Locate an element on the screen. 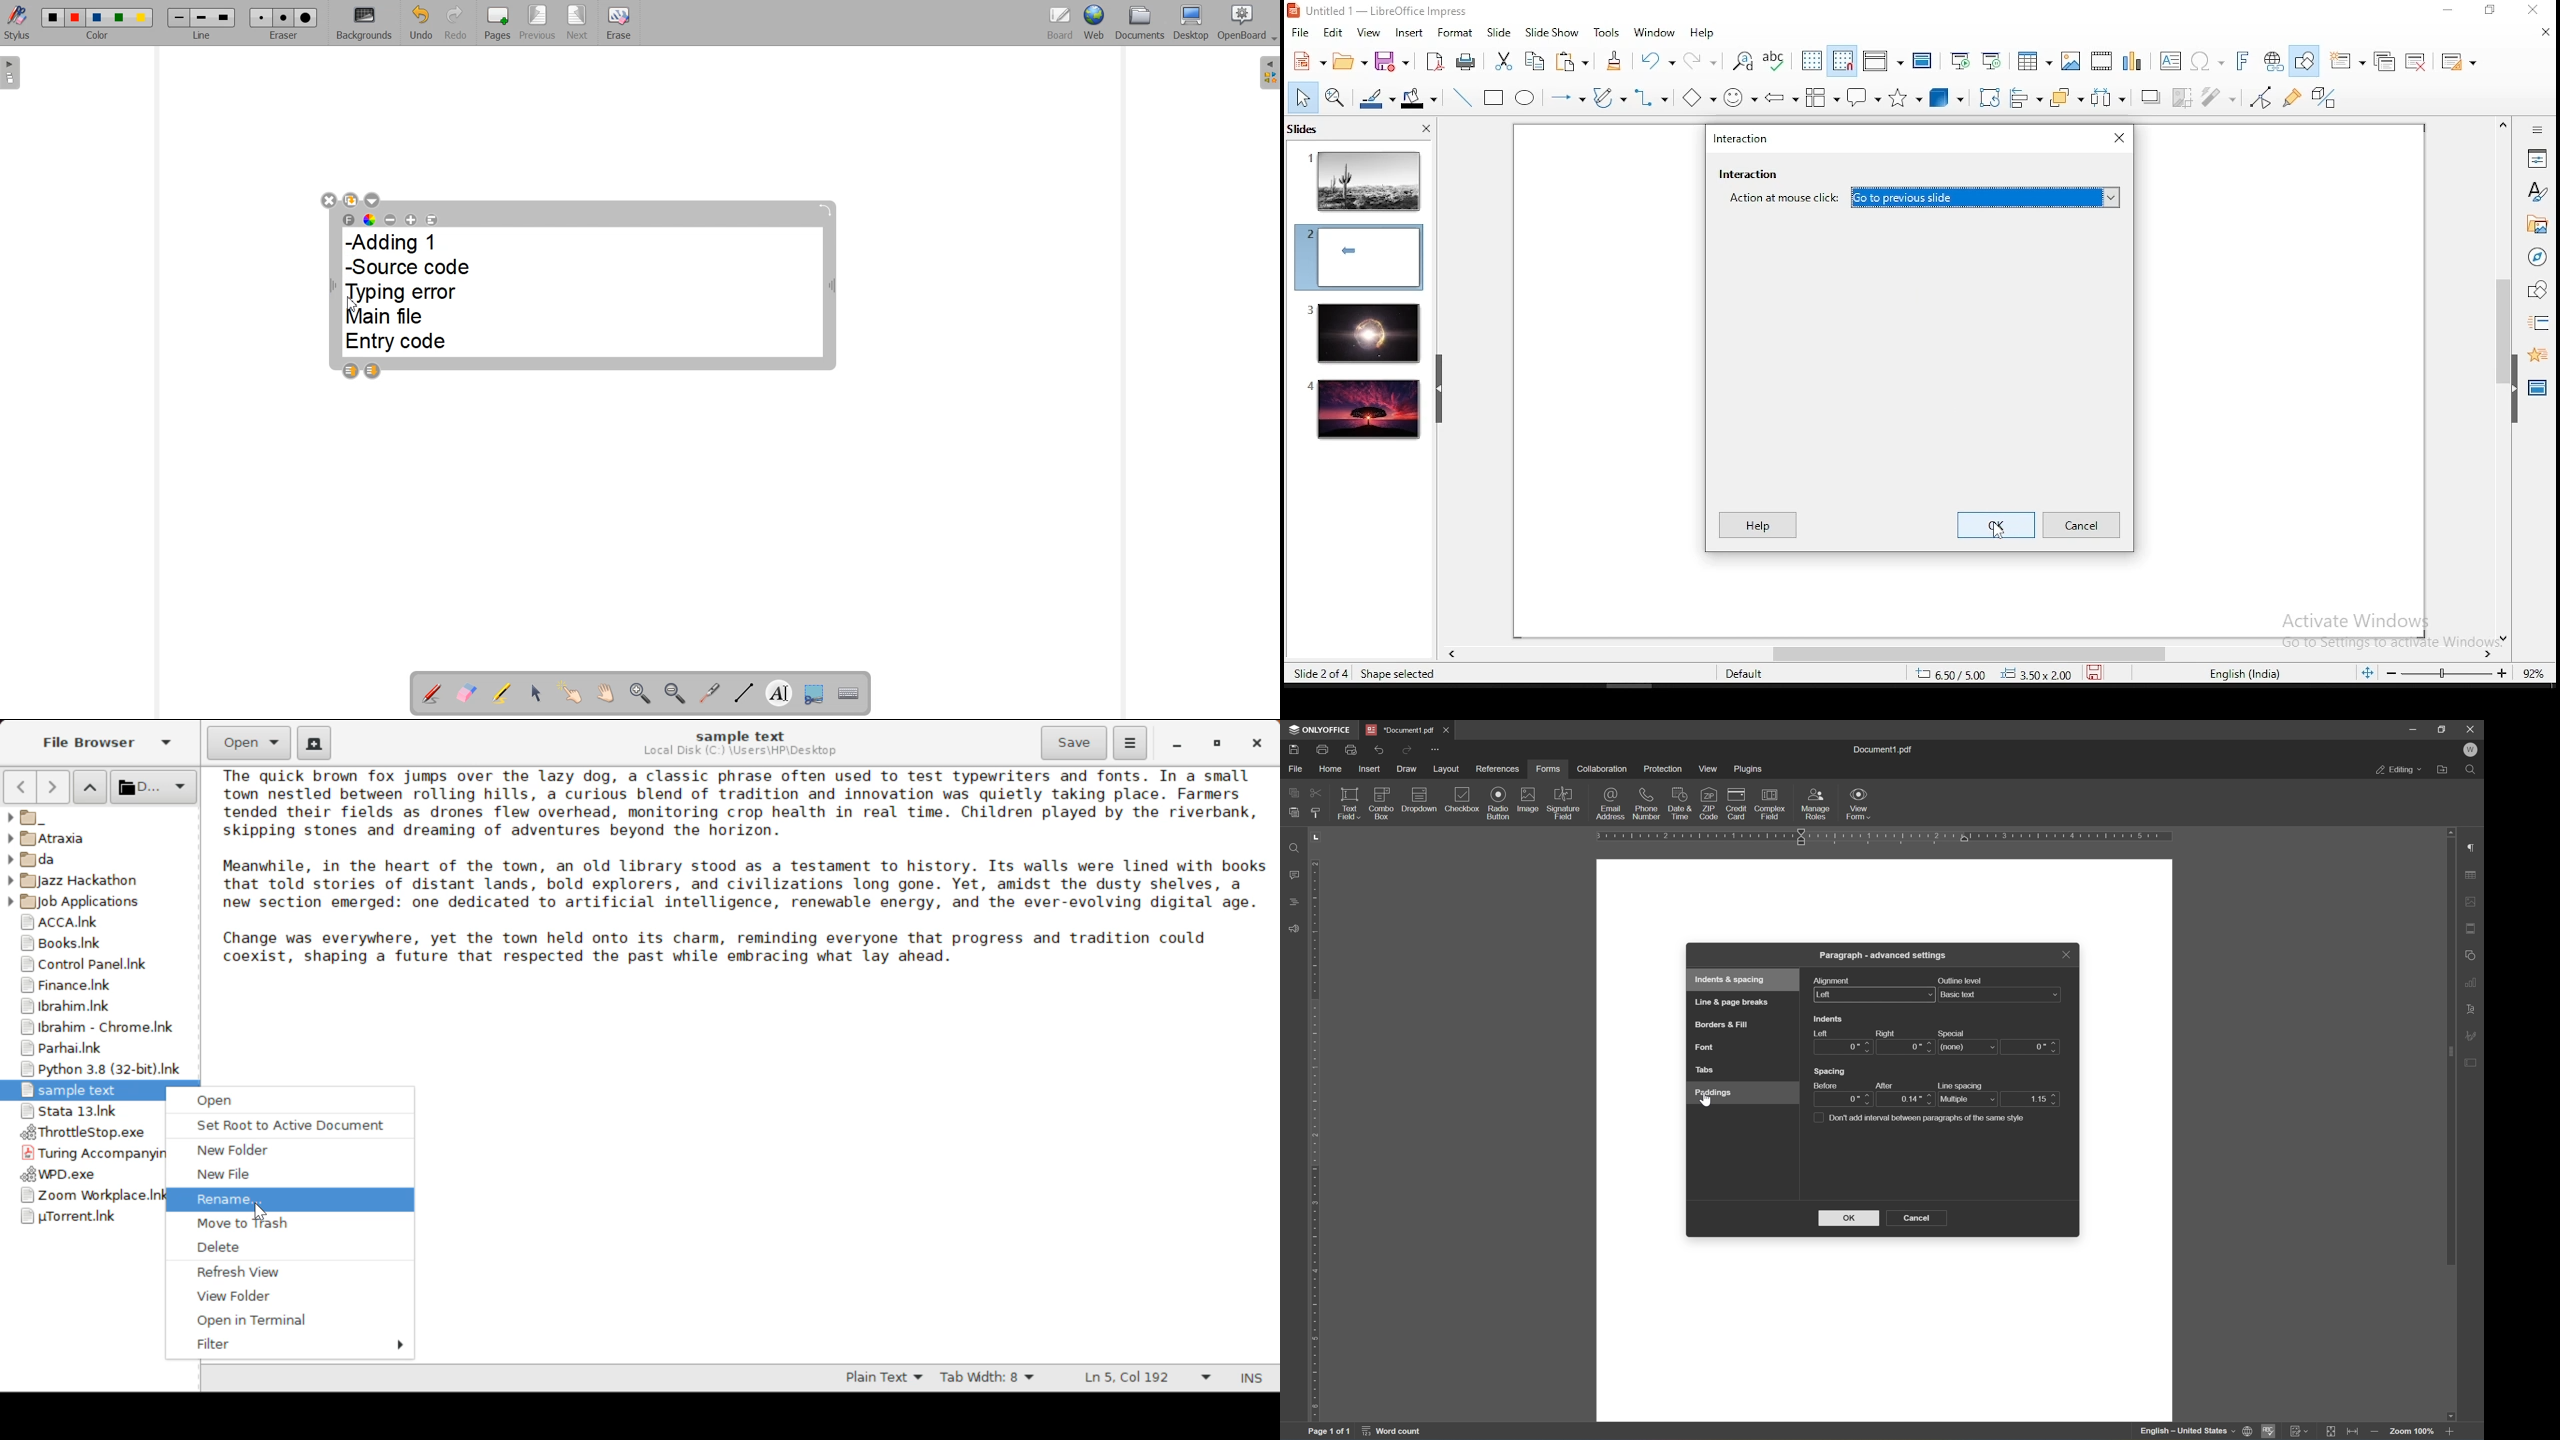 This screenshot has width=2576, height=1456. word count is located at coordinates (1400, 1432).